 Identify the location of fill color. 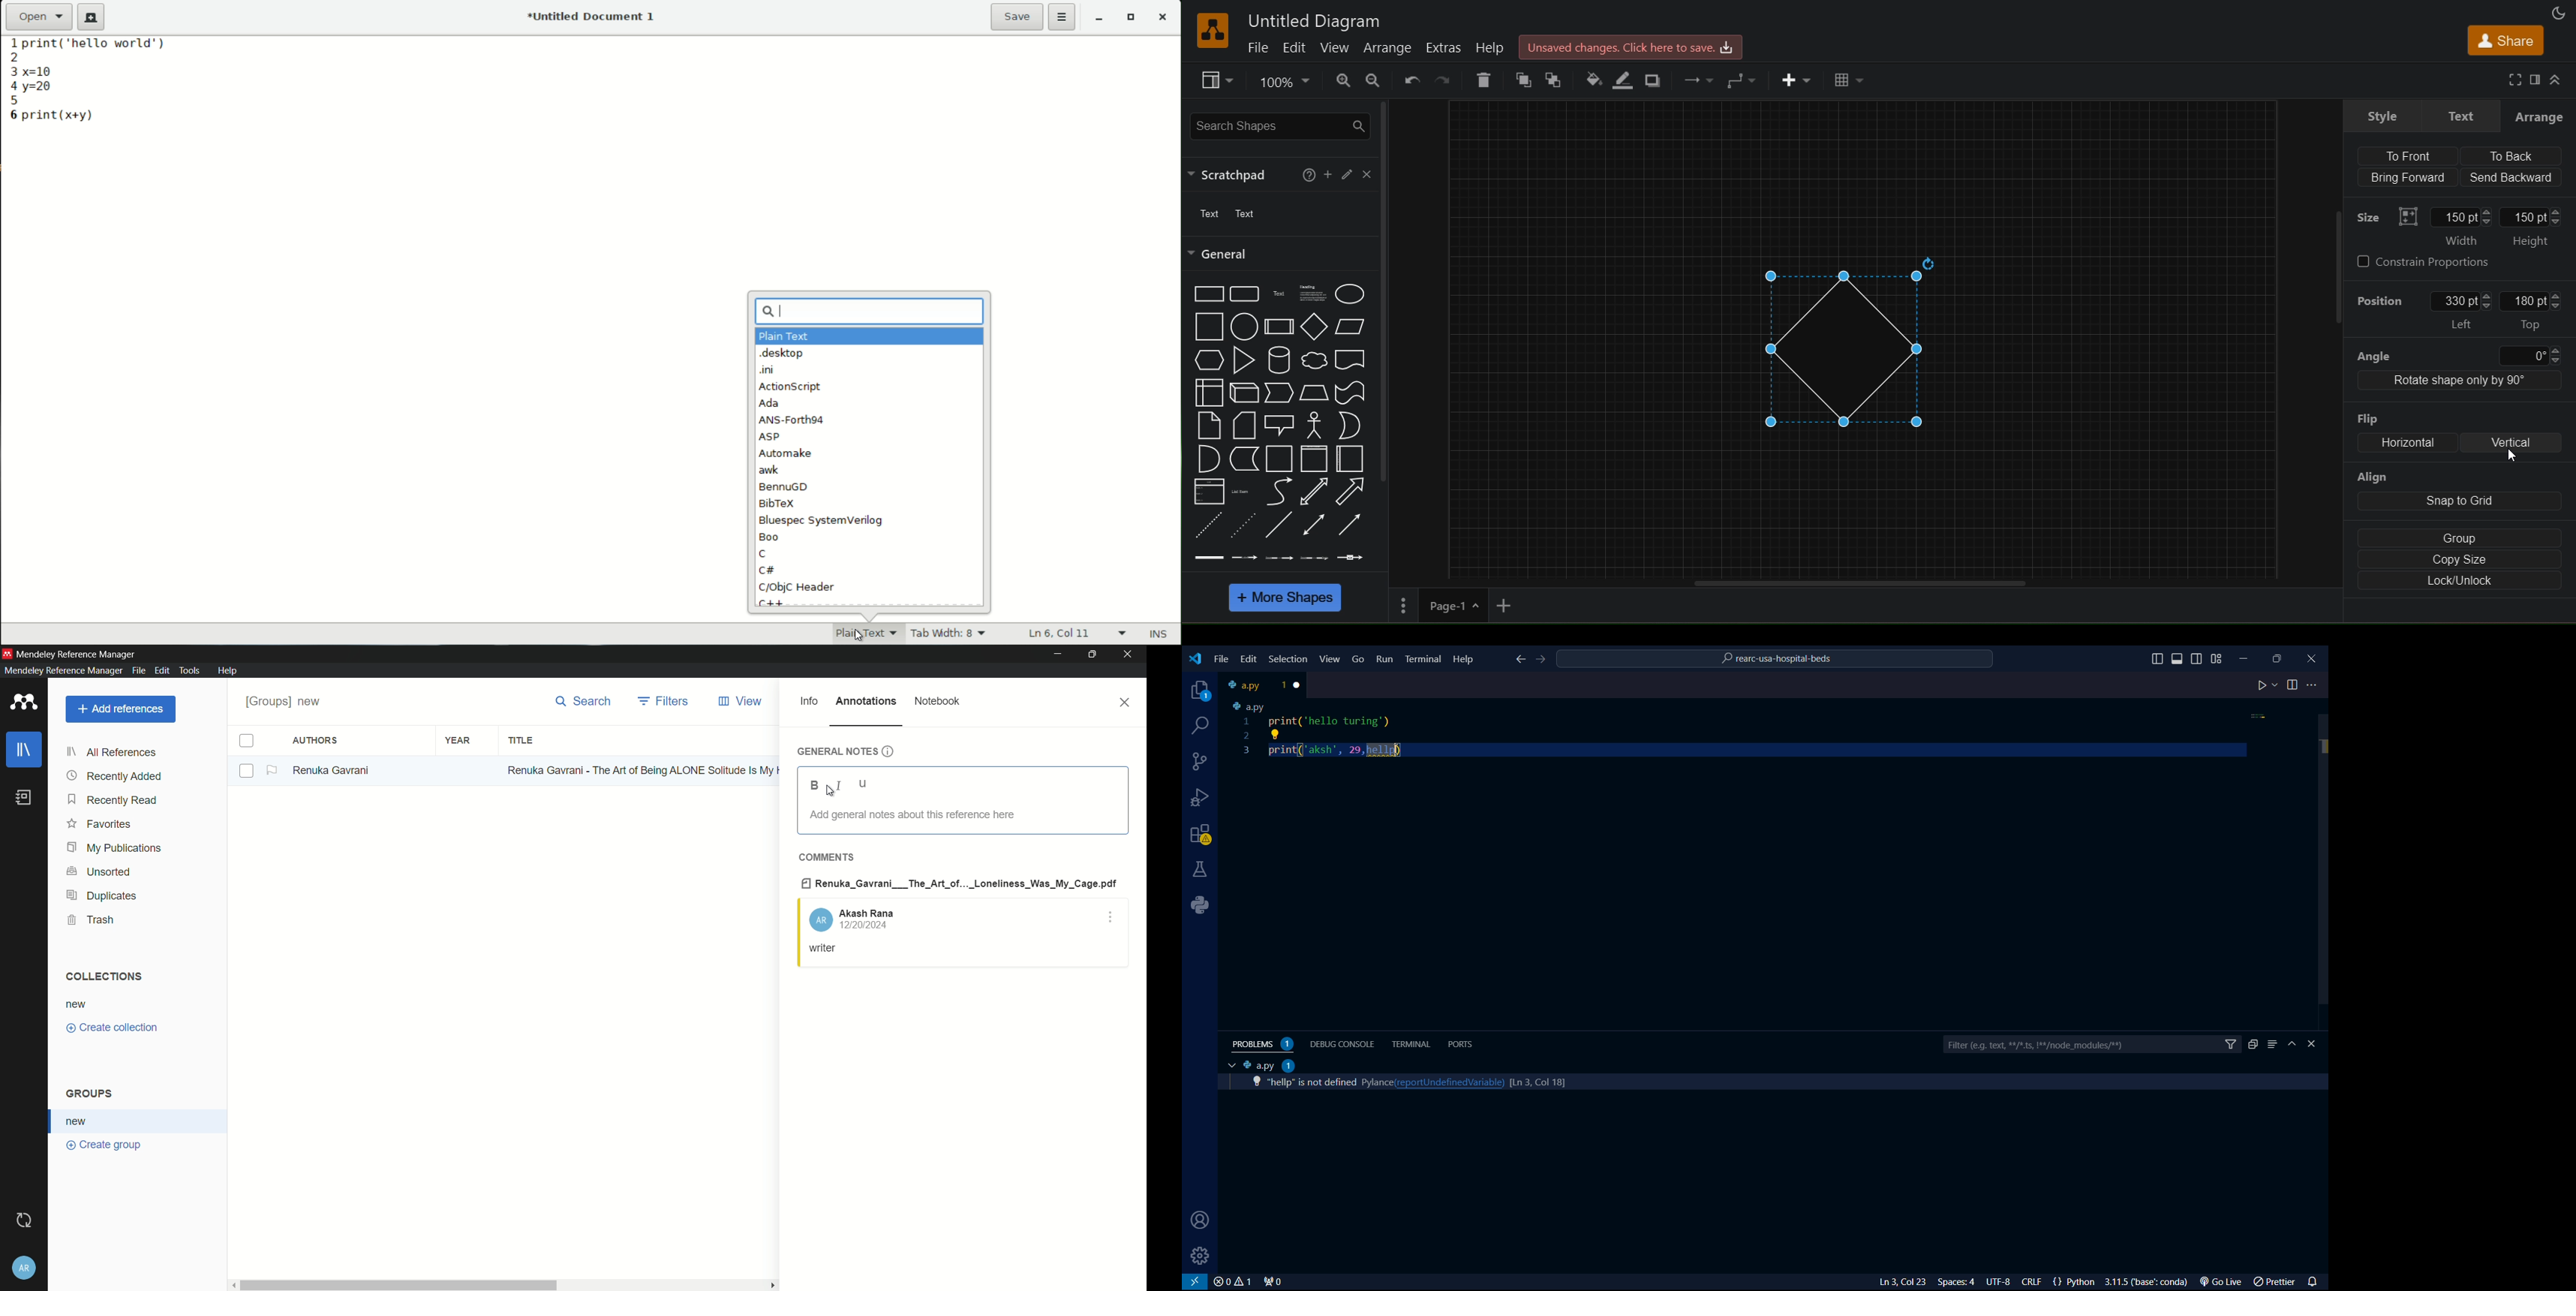
(1591, 77).